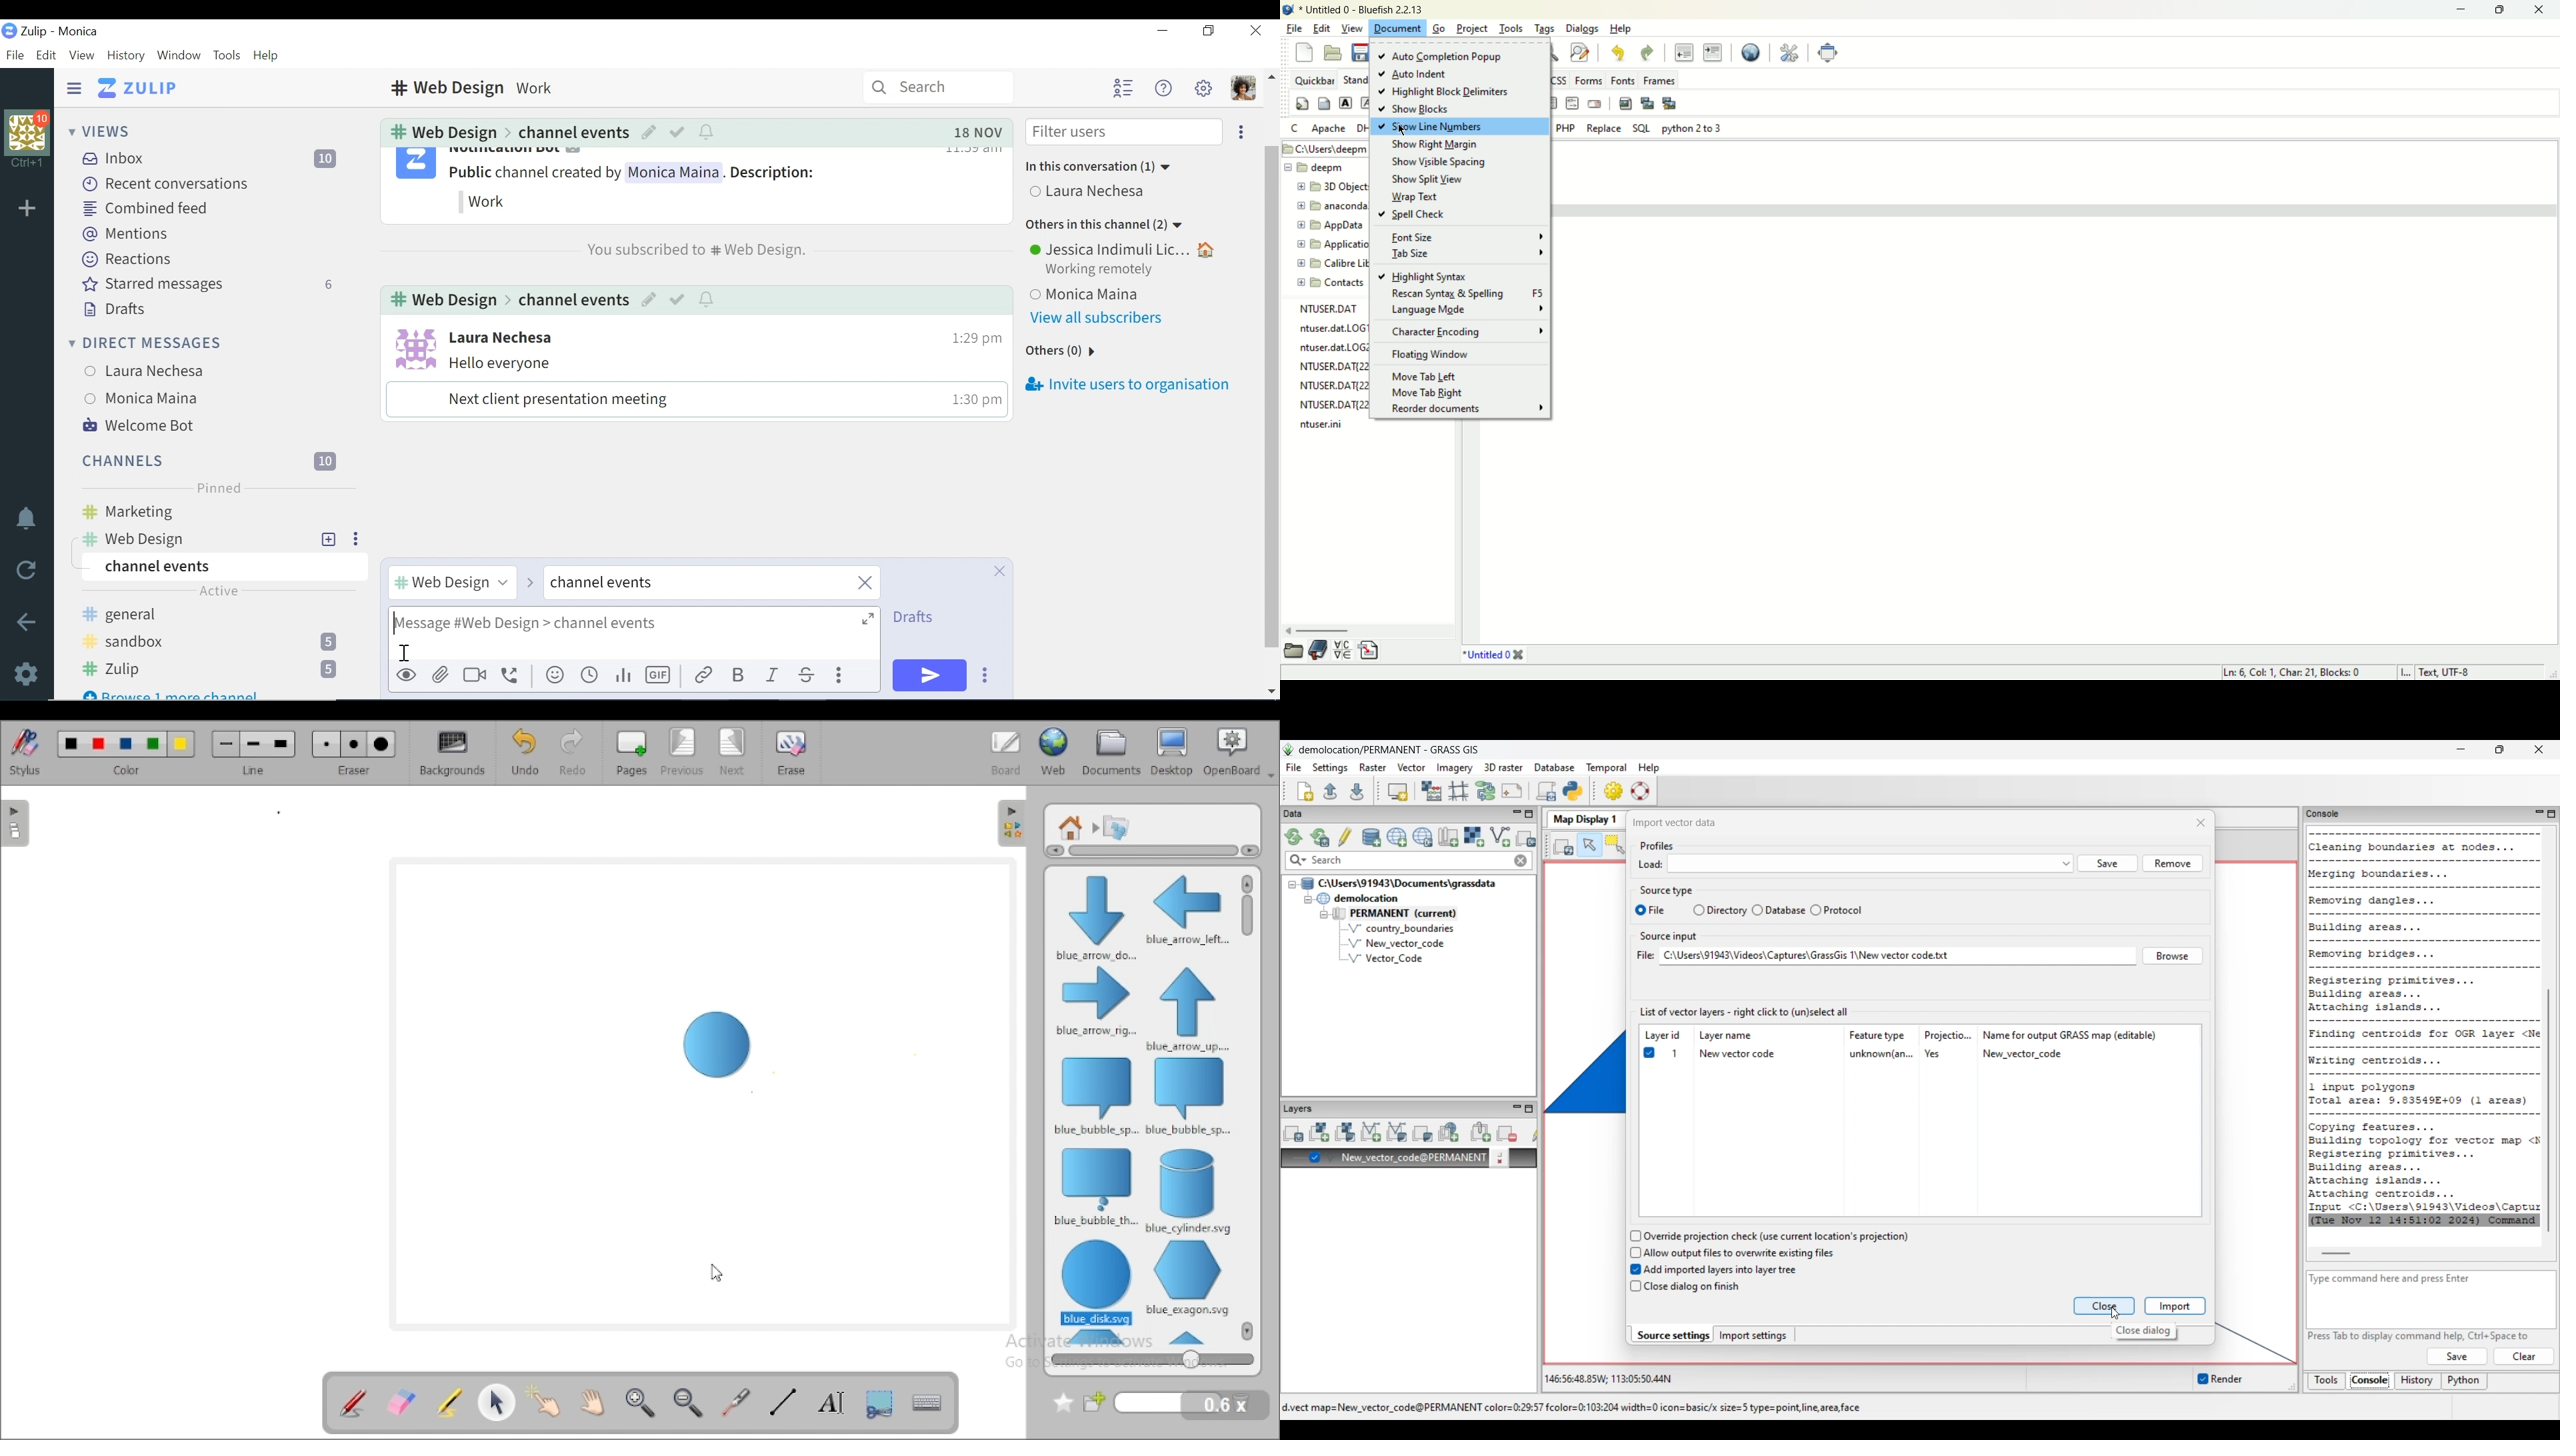  I want to click on Bold, so click(737, 675).